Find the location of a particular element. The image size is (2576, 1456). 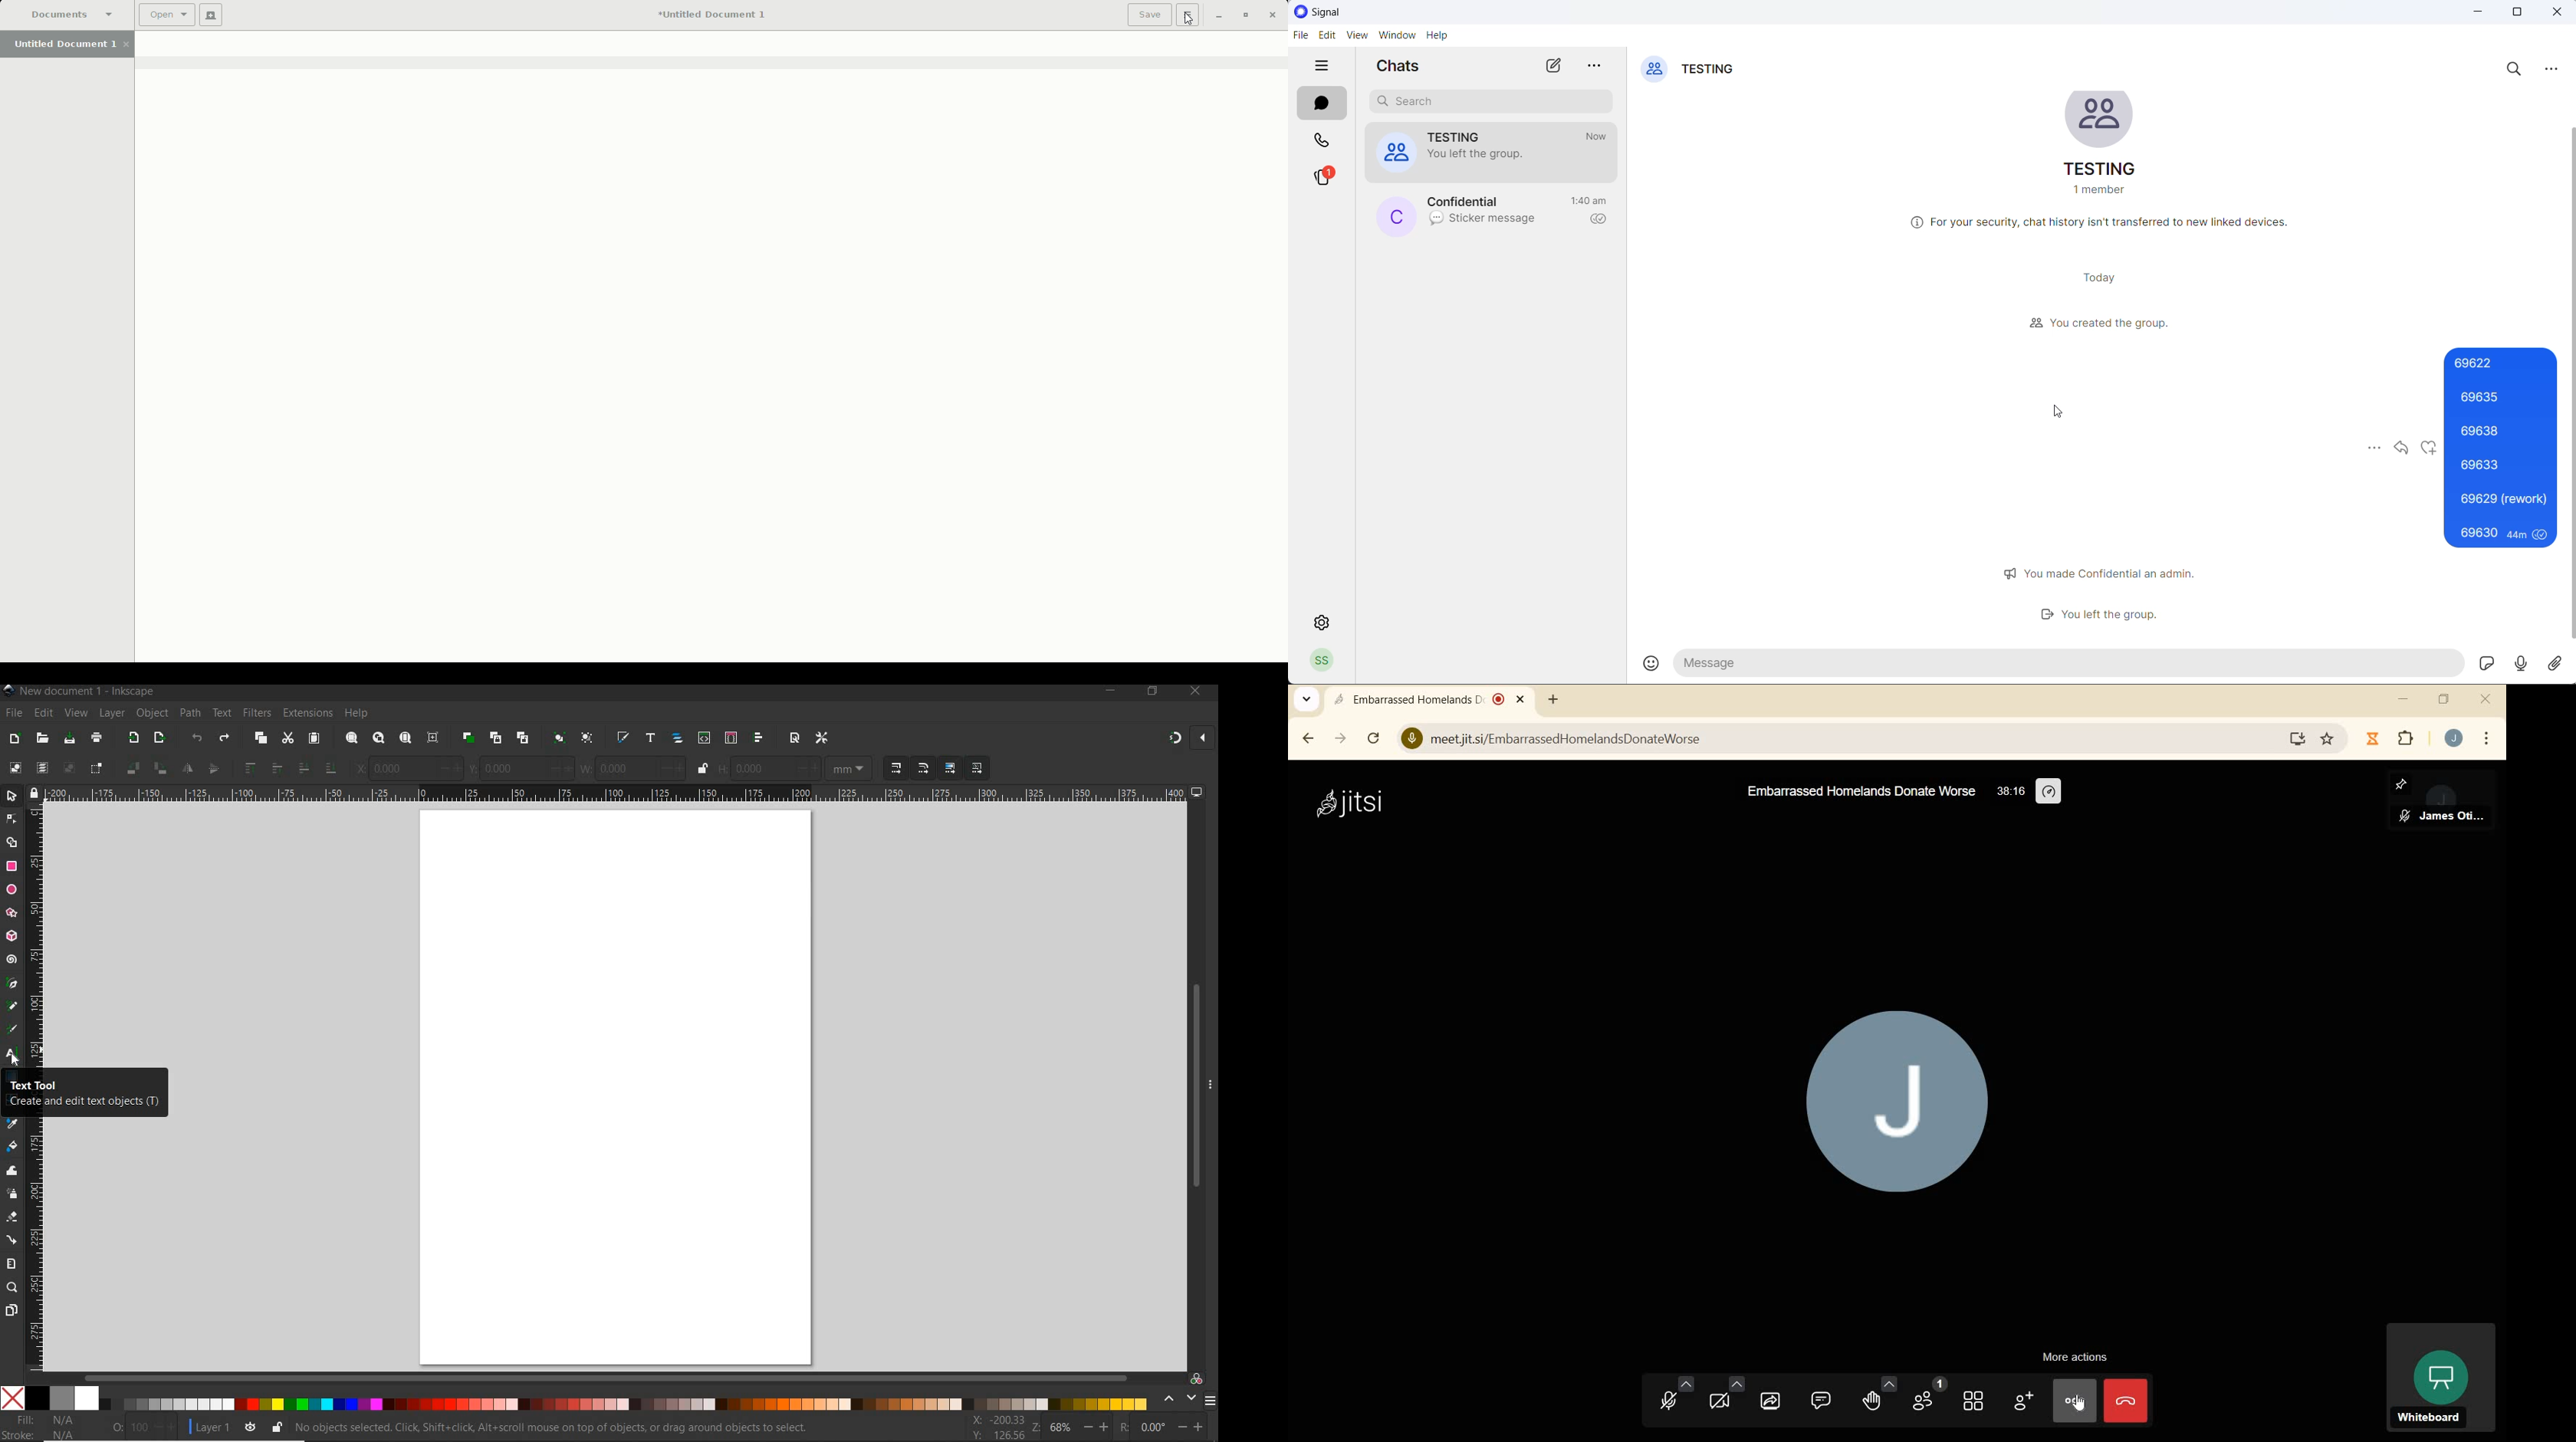

redo is located at coordinates (224, 740).